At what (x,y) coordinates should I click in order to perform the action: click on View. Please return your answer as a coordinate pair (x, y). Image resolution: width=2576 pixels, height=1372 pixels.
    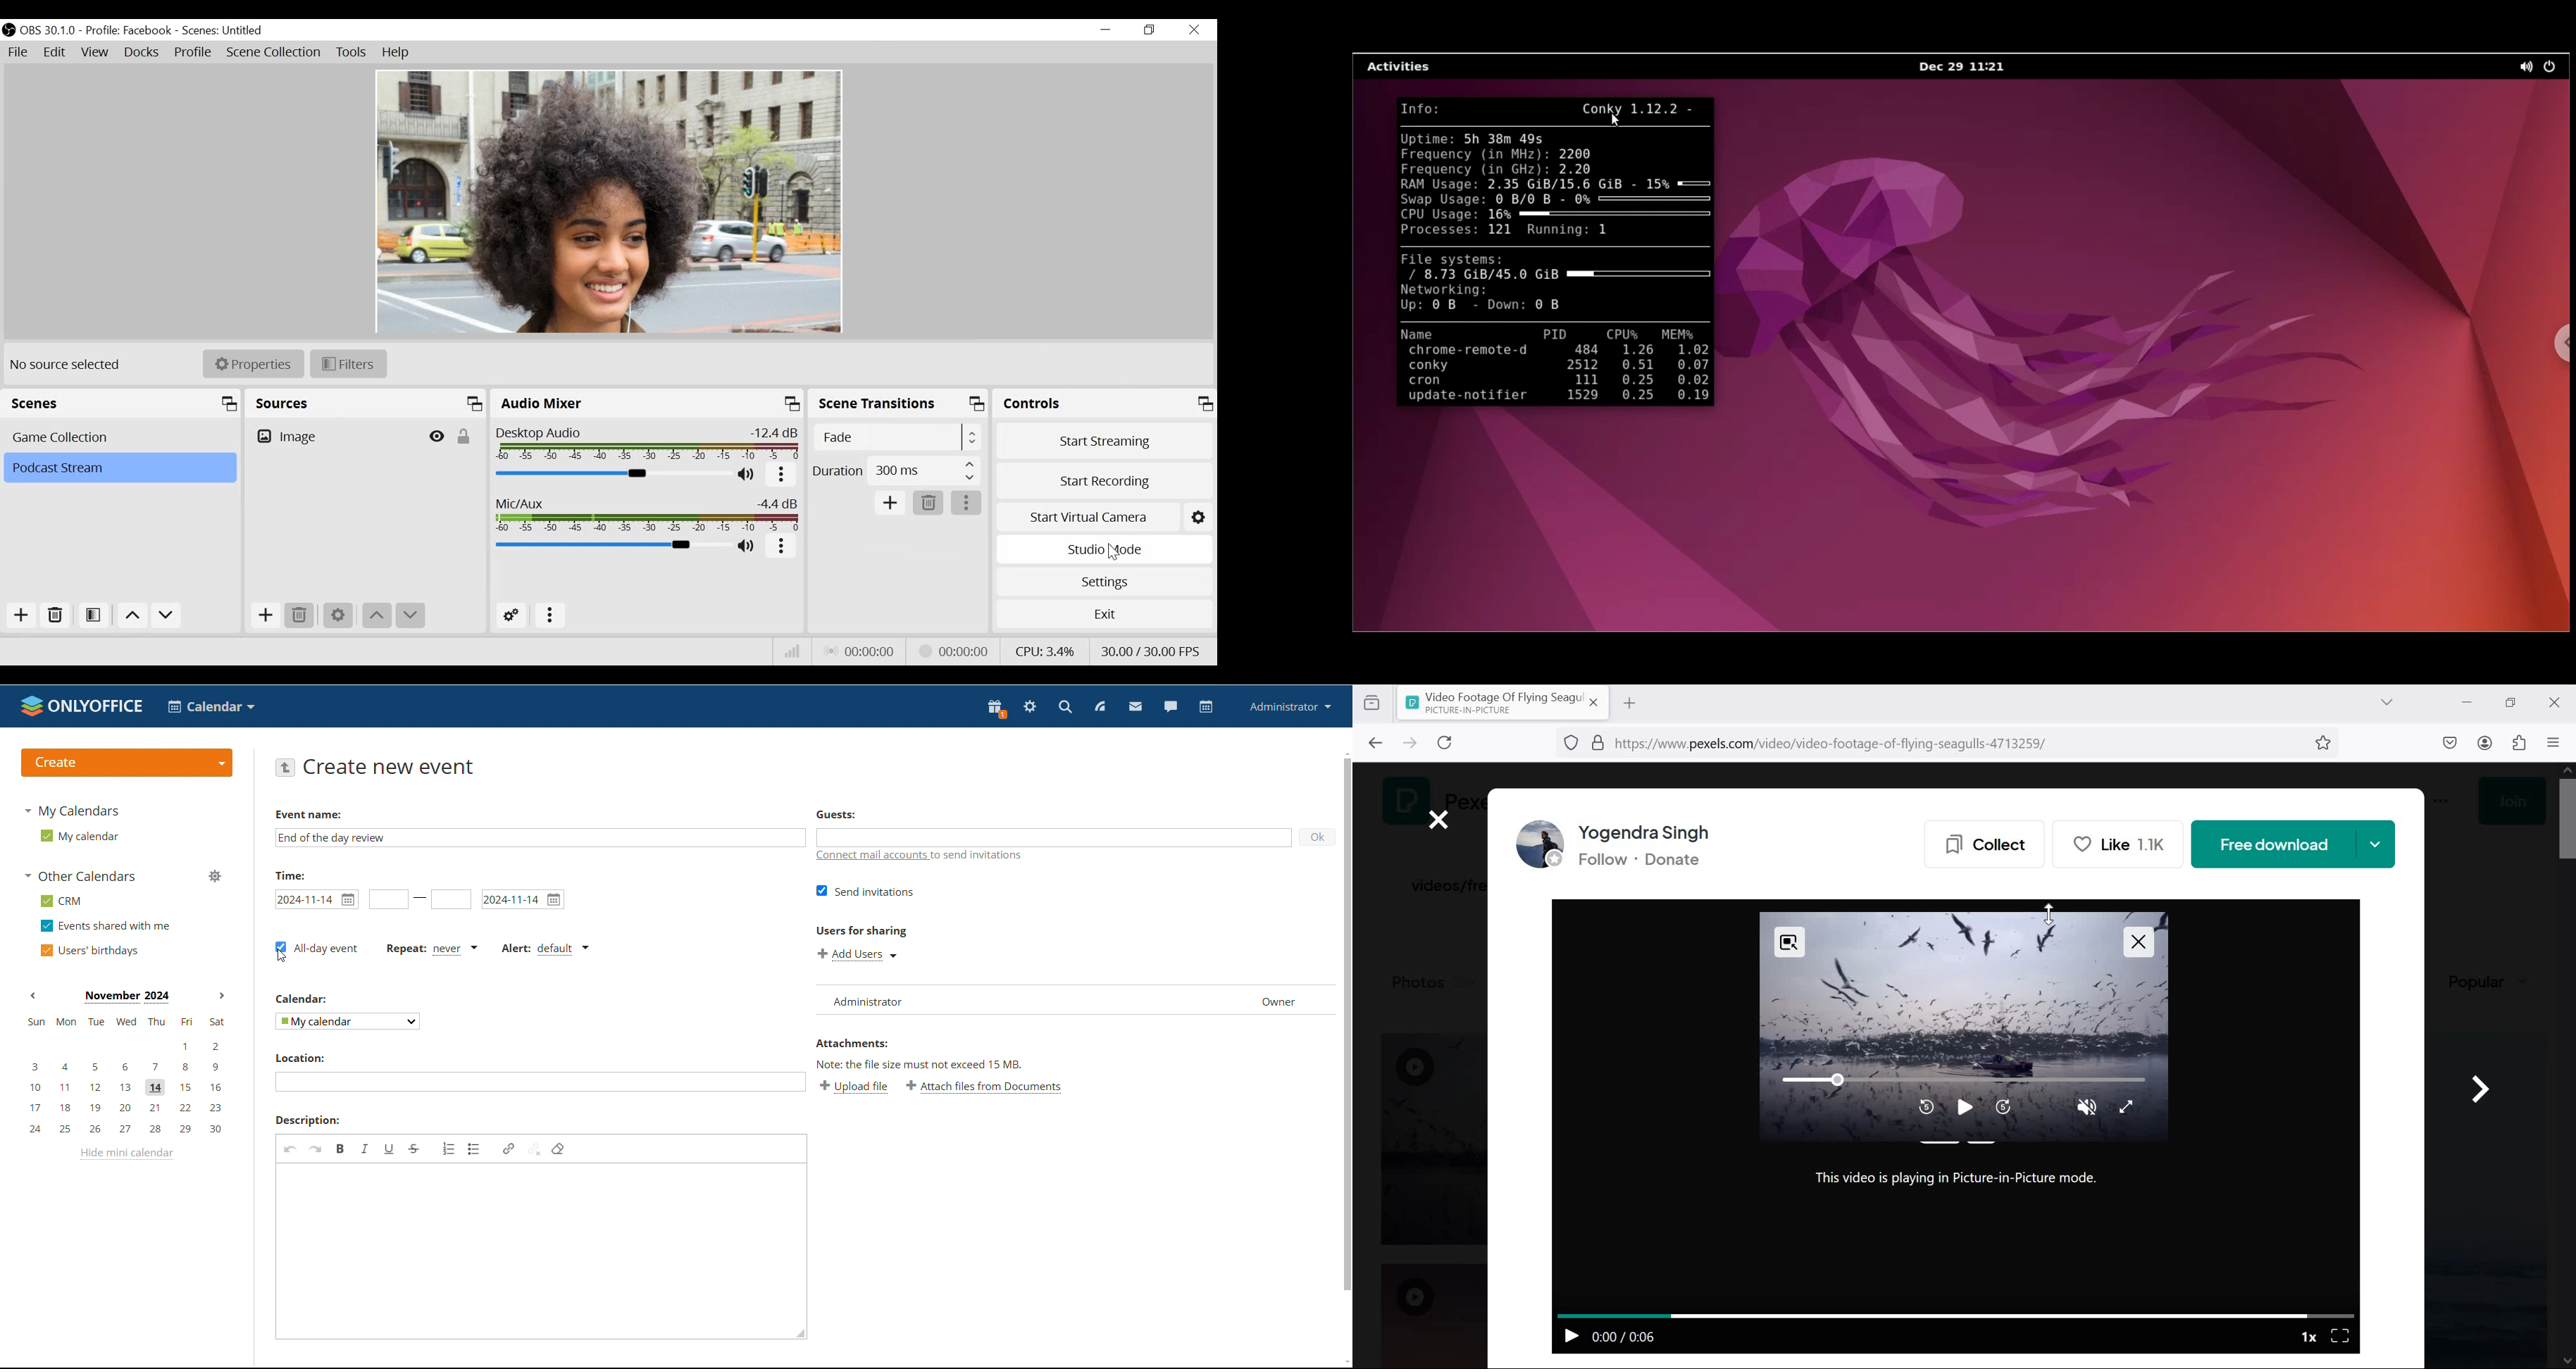
    Looking at the image, I should click on (94, 53).